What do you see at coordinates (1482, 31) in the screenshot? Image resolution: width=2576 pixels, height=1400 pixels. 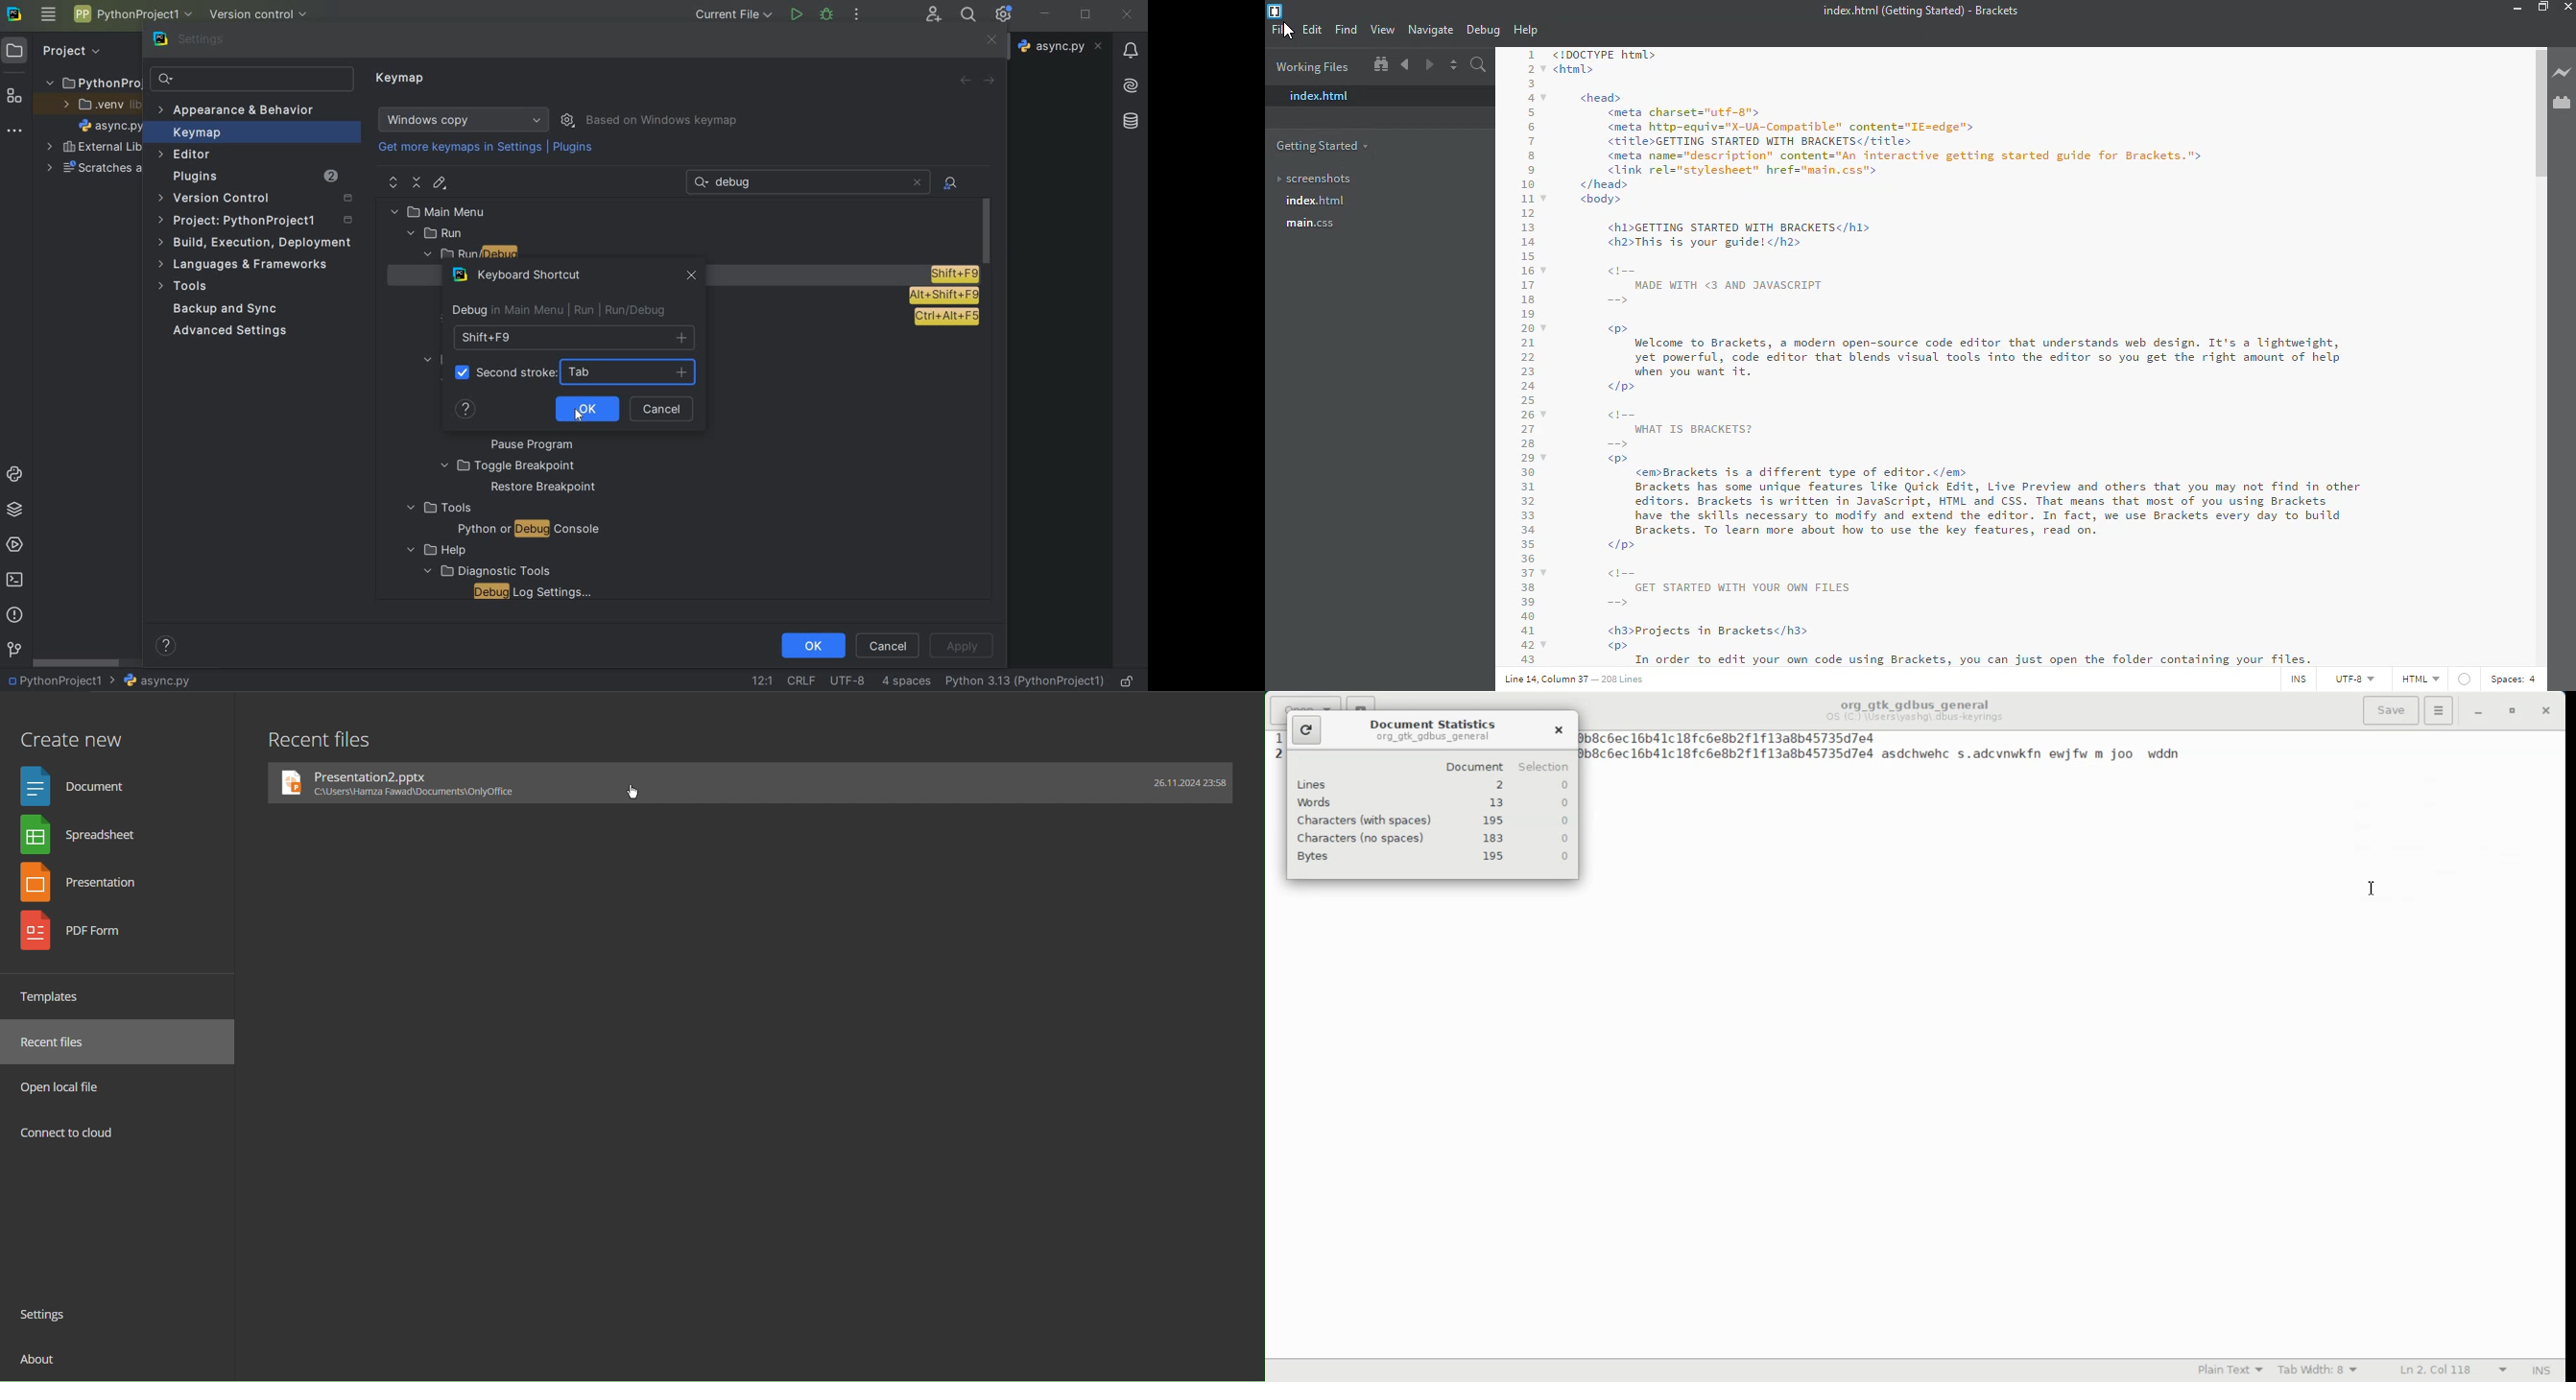 I see `debug` at bounding box center [1482, 31].